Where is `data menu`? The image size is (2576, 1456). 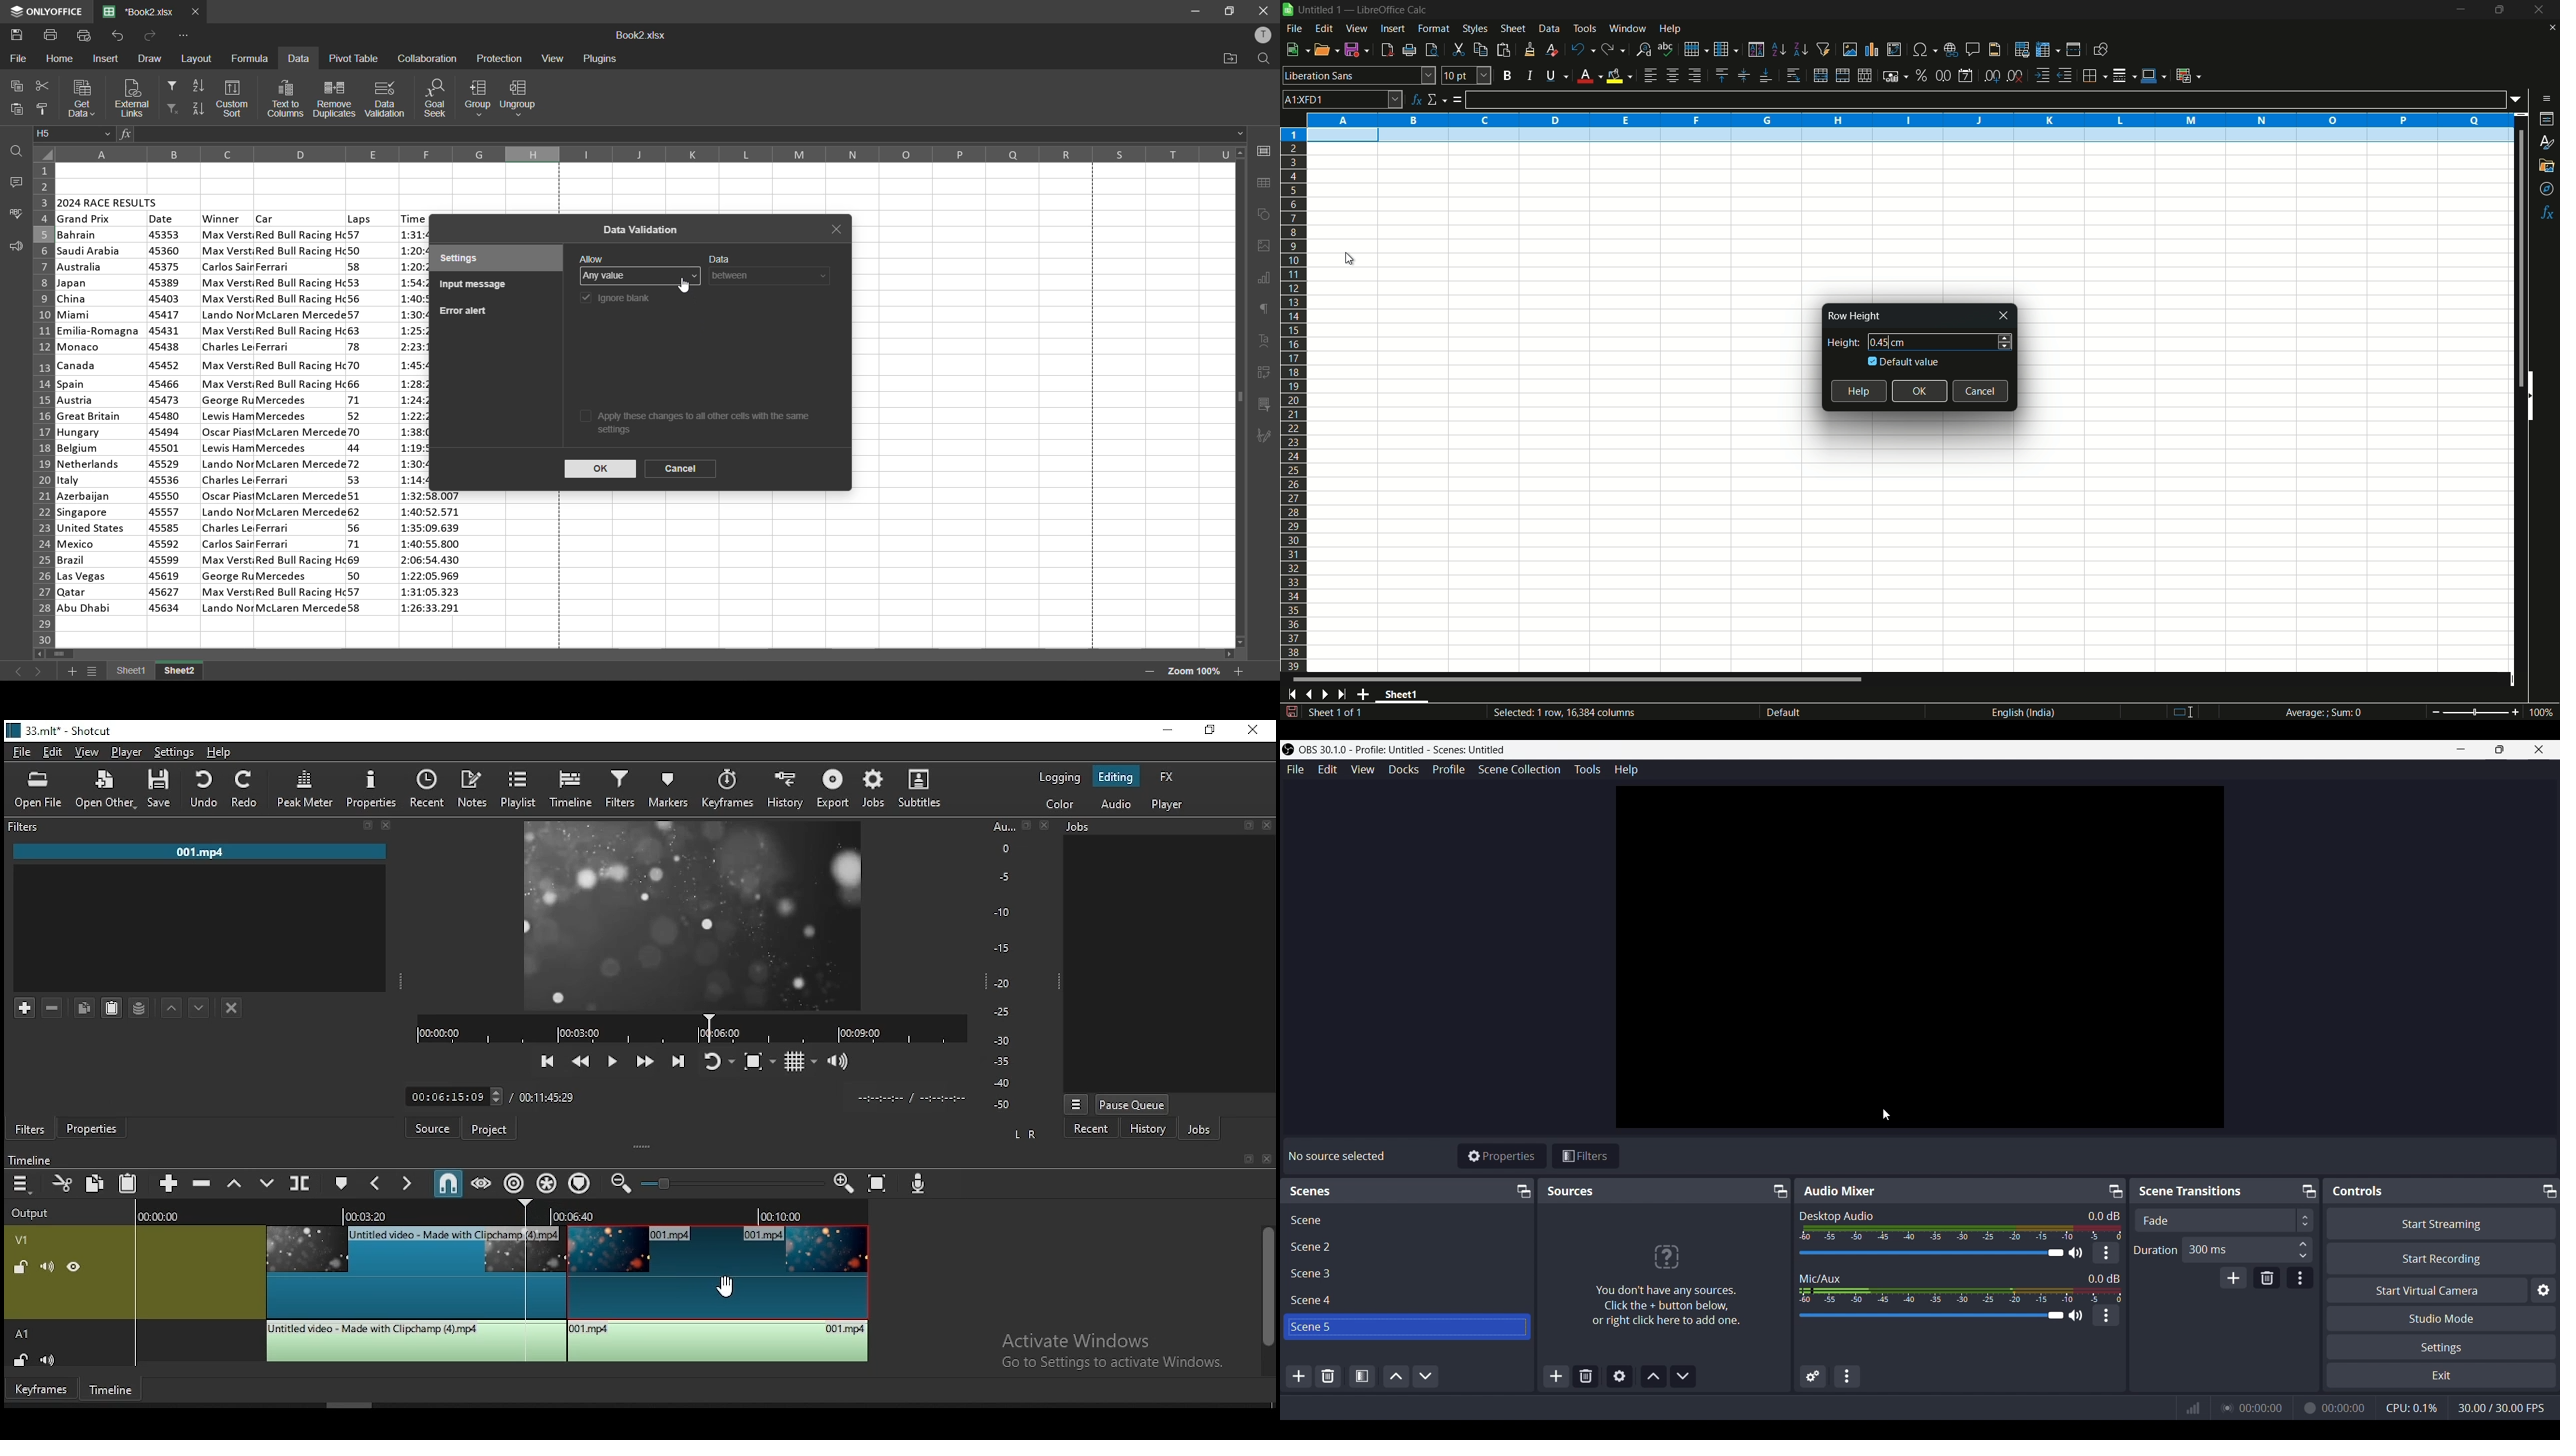
data menu is located at coordinates (1549, 29).